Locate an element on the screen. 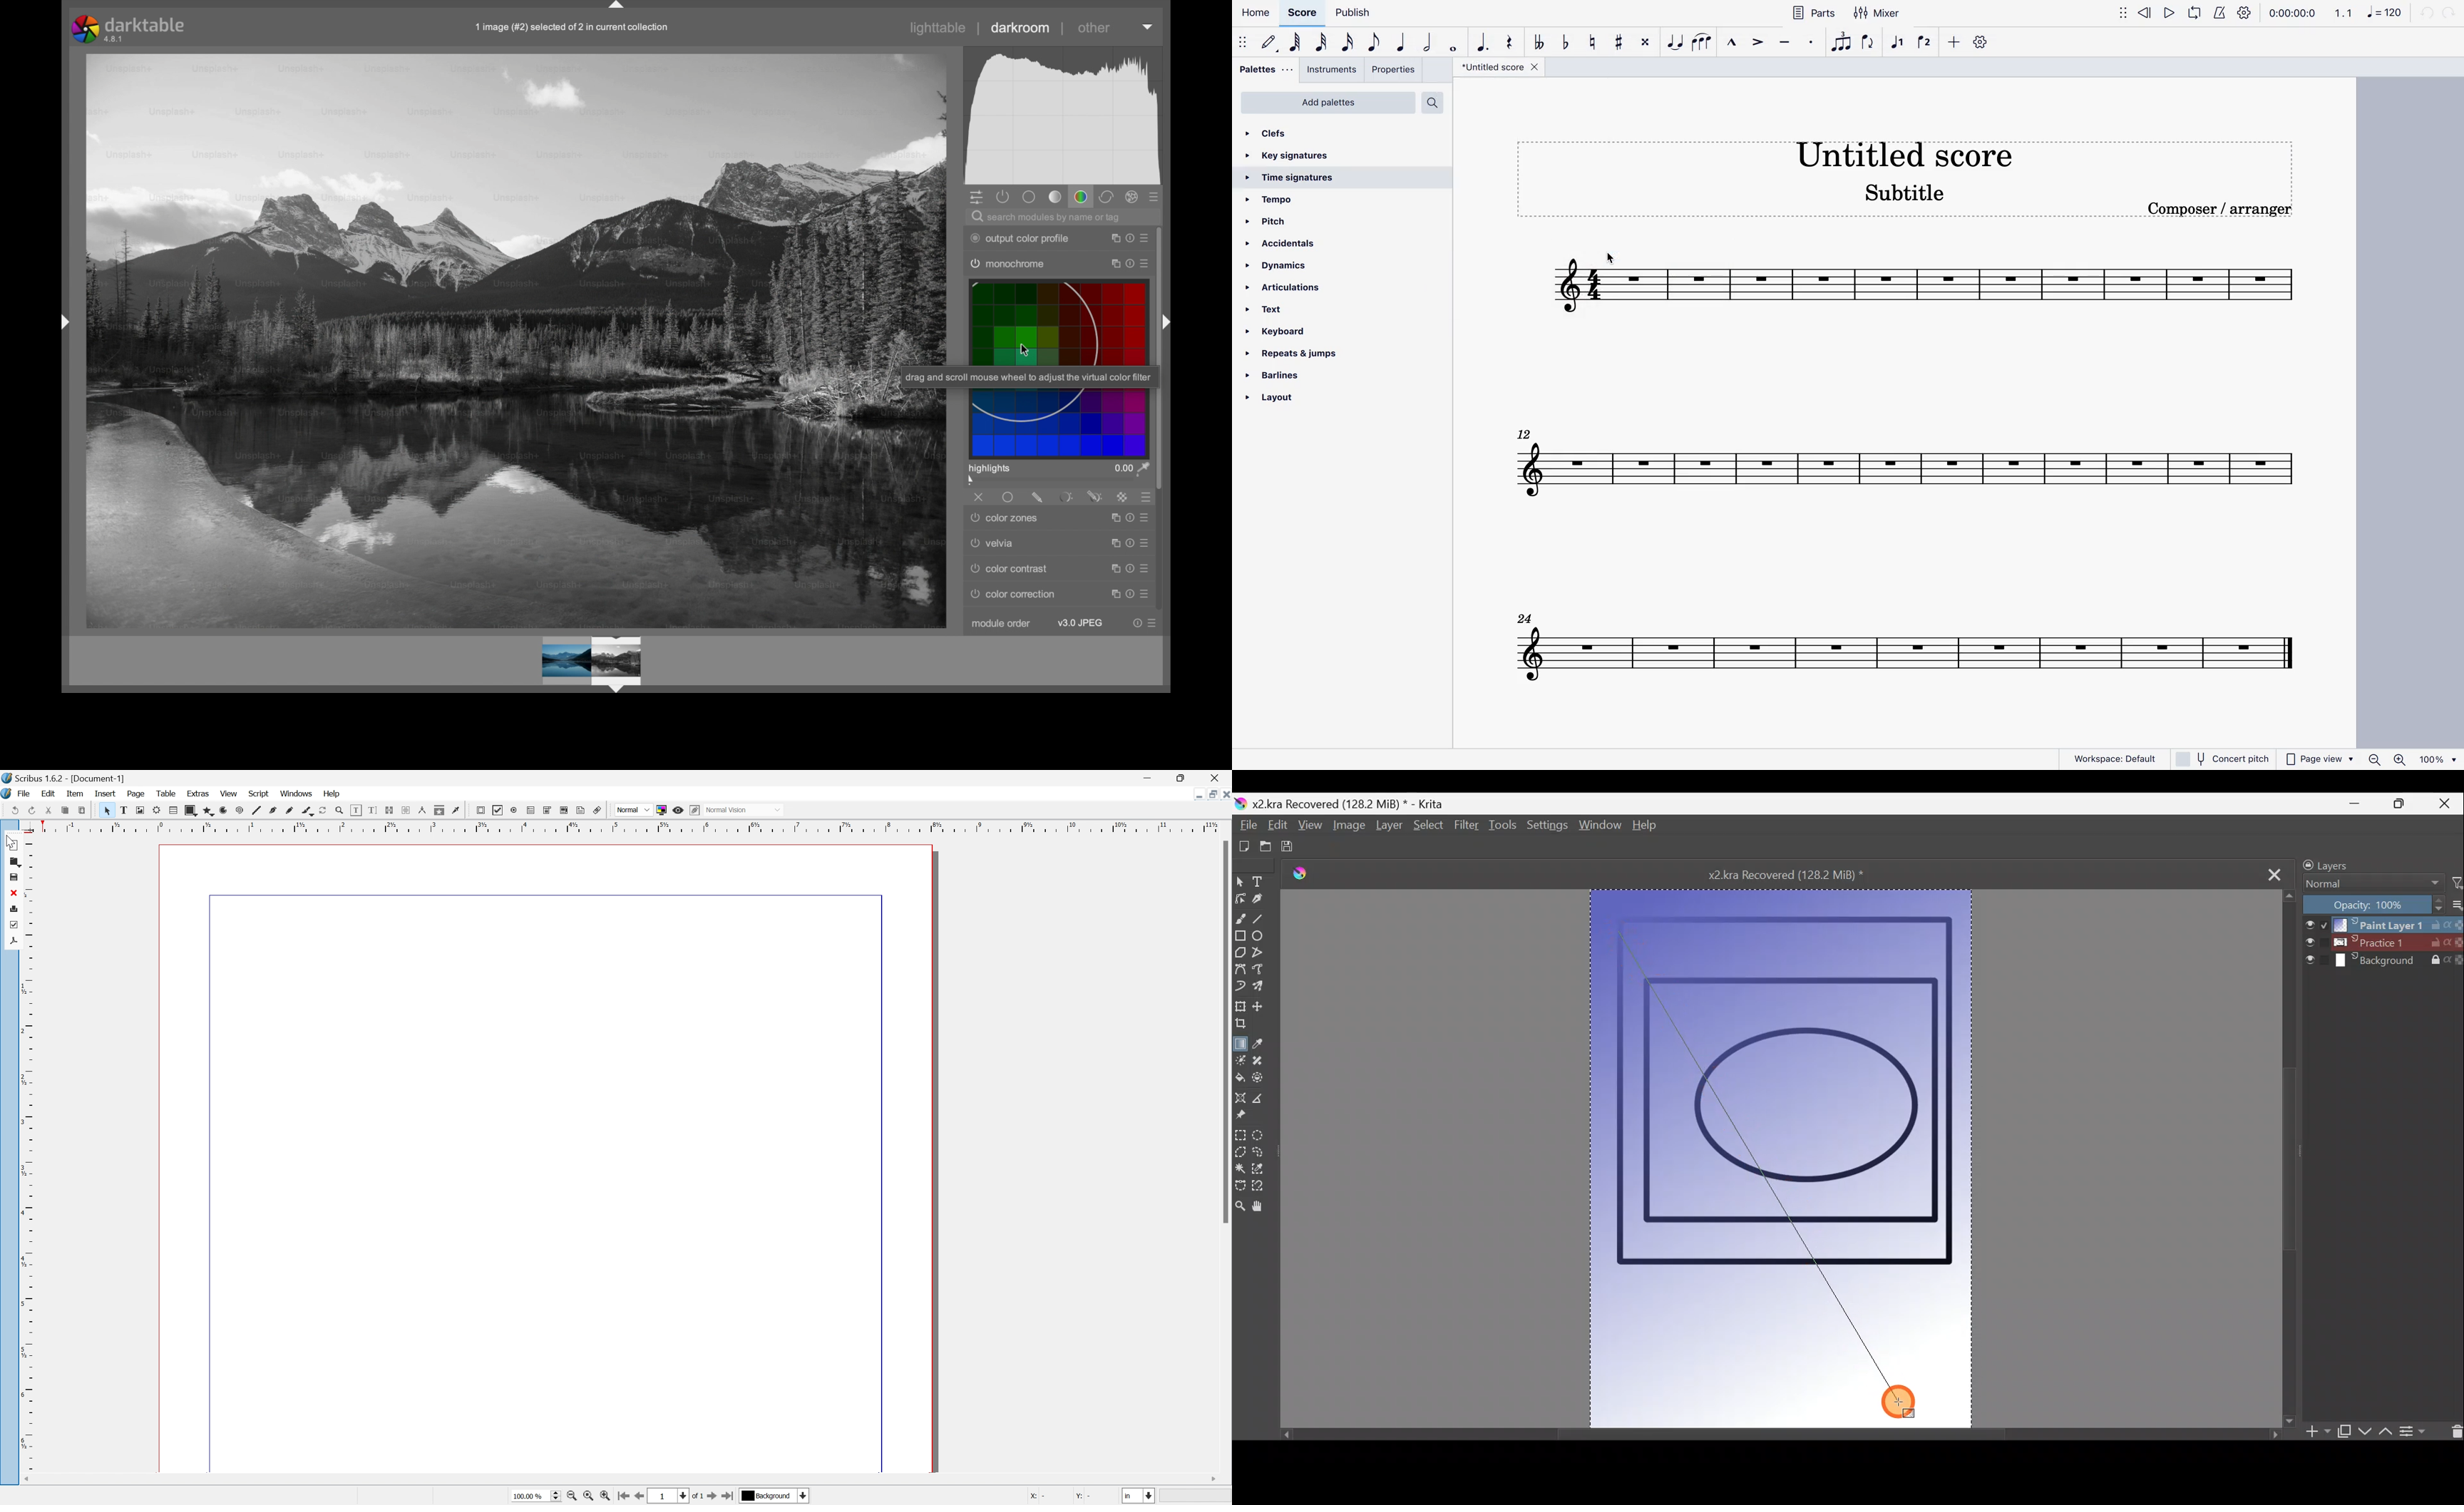 This screenshot has height=1512, width=2464. line is located at coordinates (372, 809).